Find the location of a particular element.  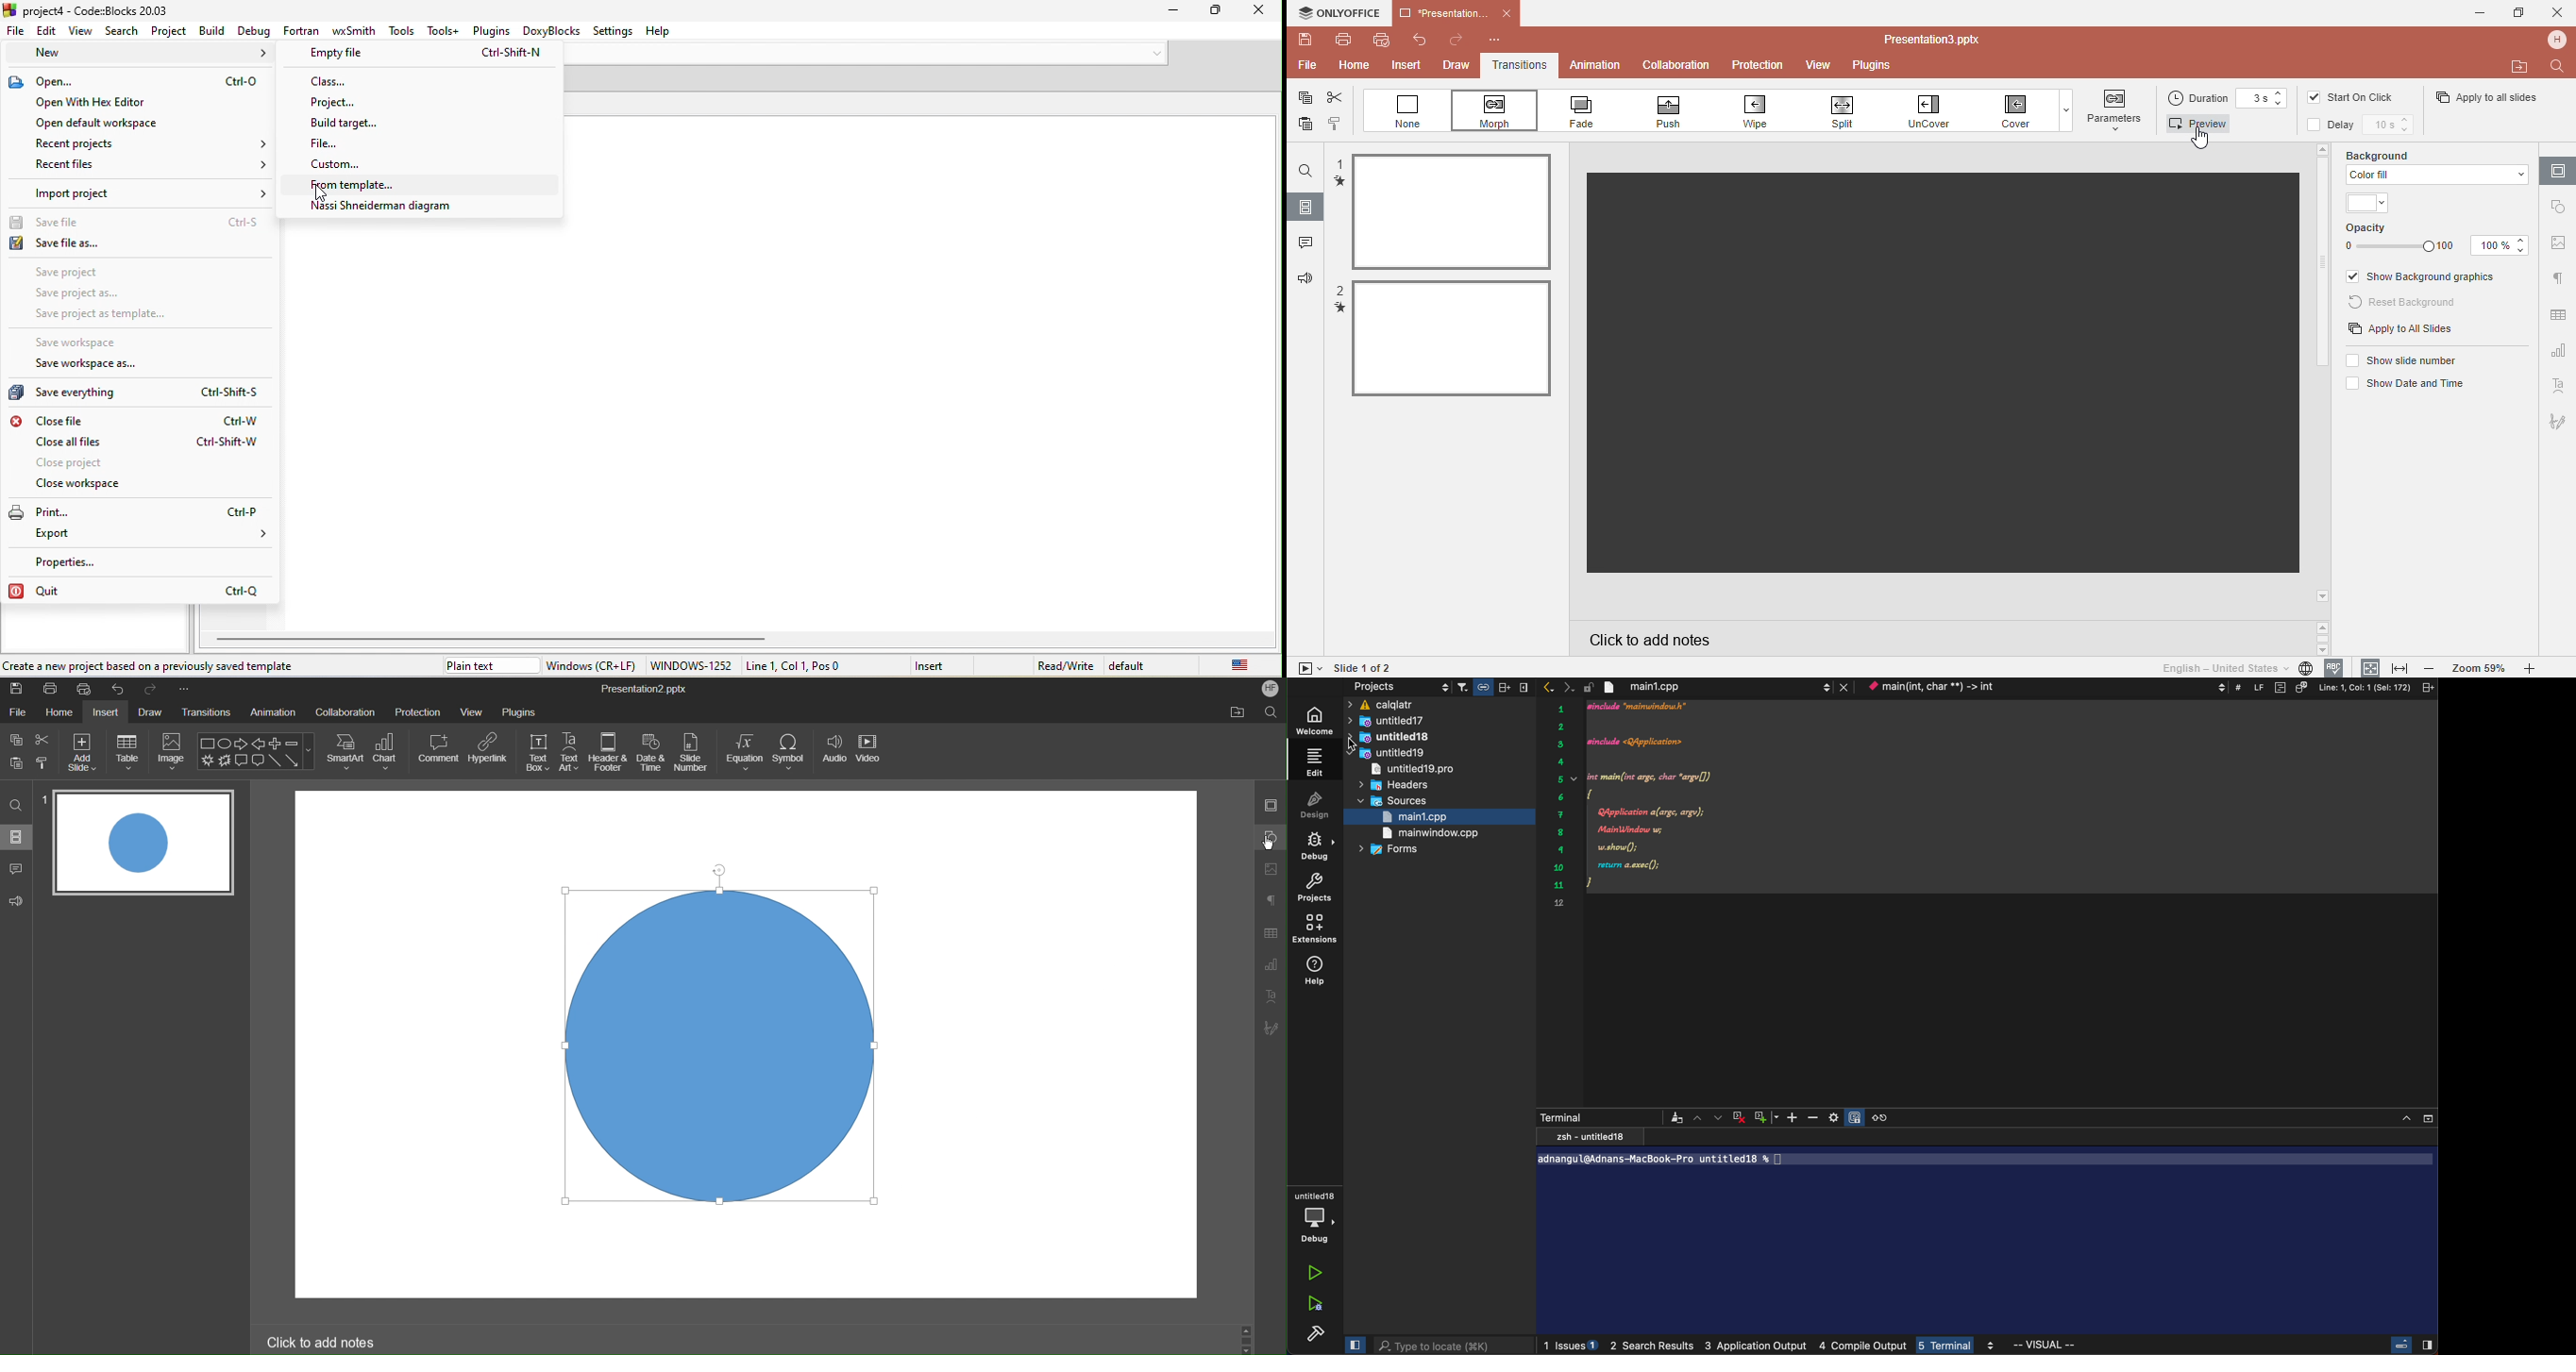

Background is located at coordinates (2393, 154).